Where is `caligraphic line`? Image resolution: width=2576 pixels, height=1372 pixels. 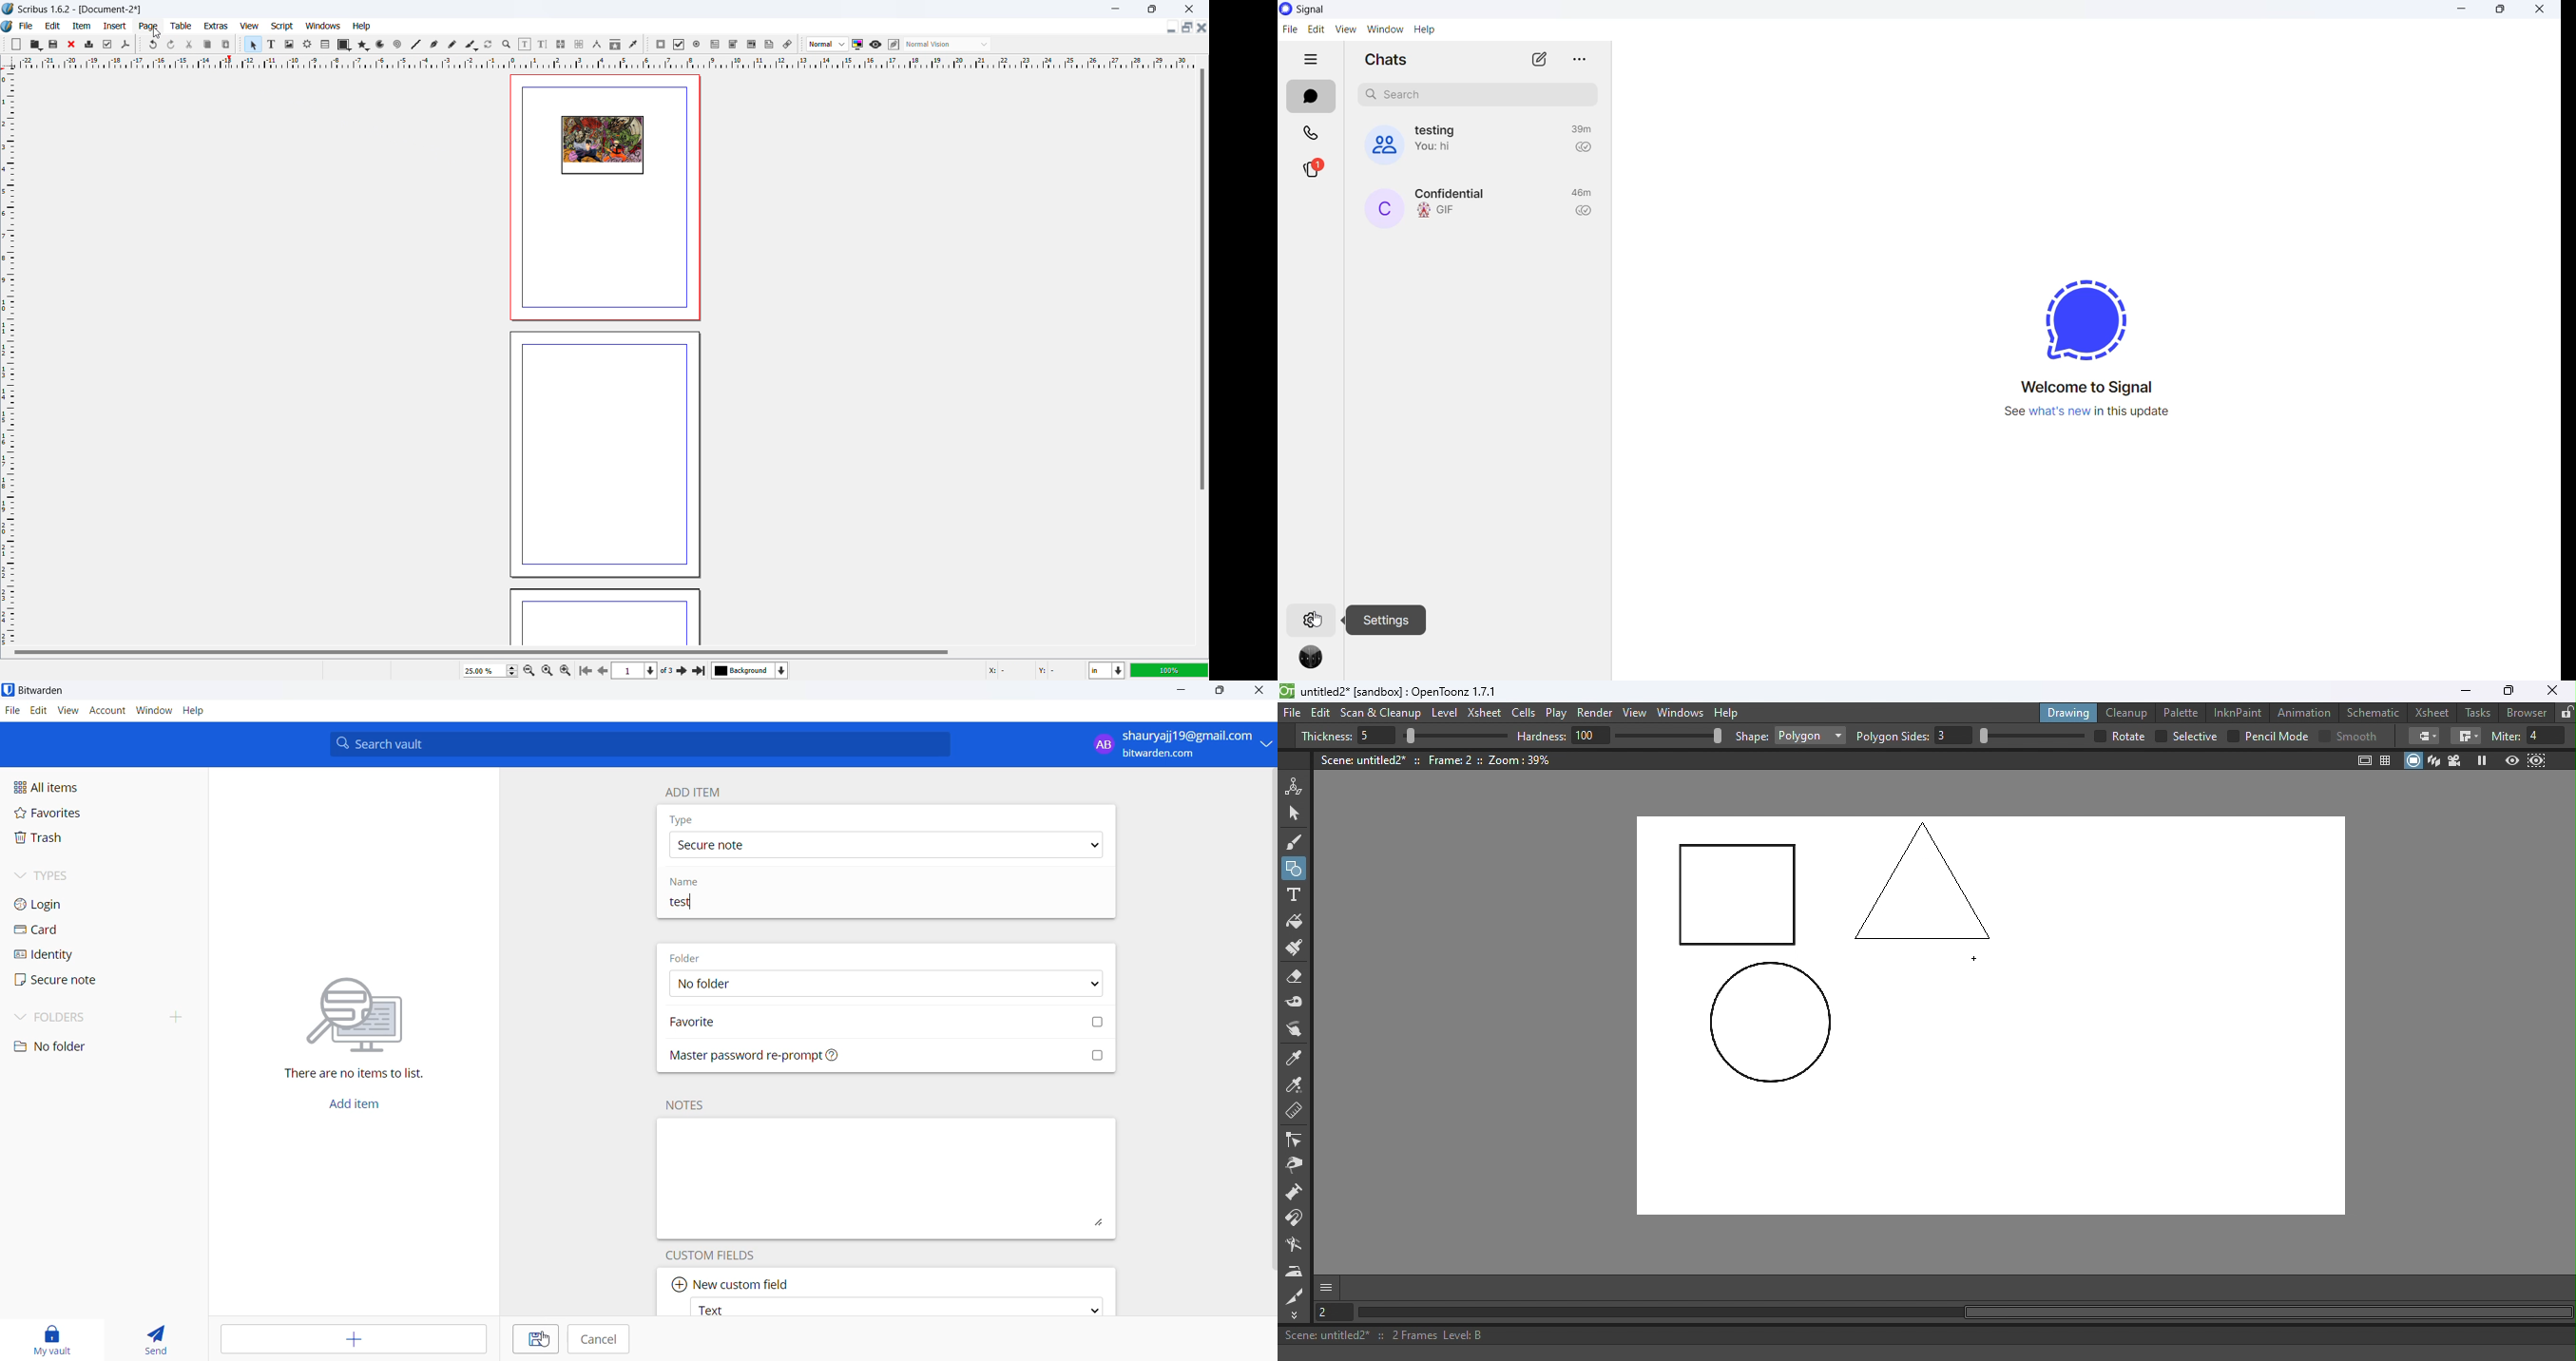
caligraphic line is located at coordinates (471, 45).